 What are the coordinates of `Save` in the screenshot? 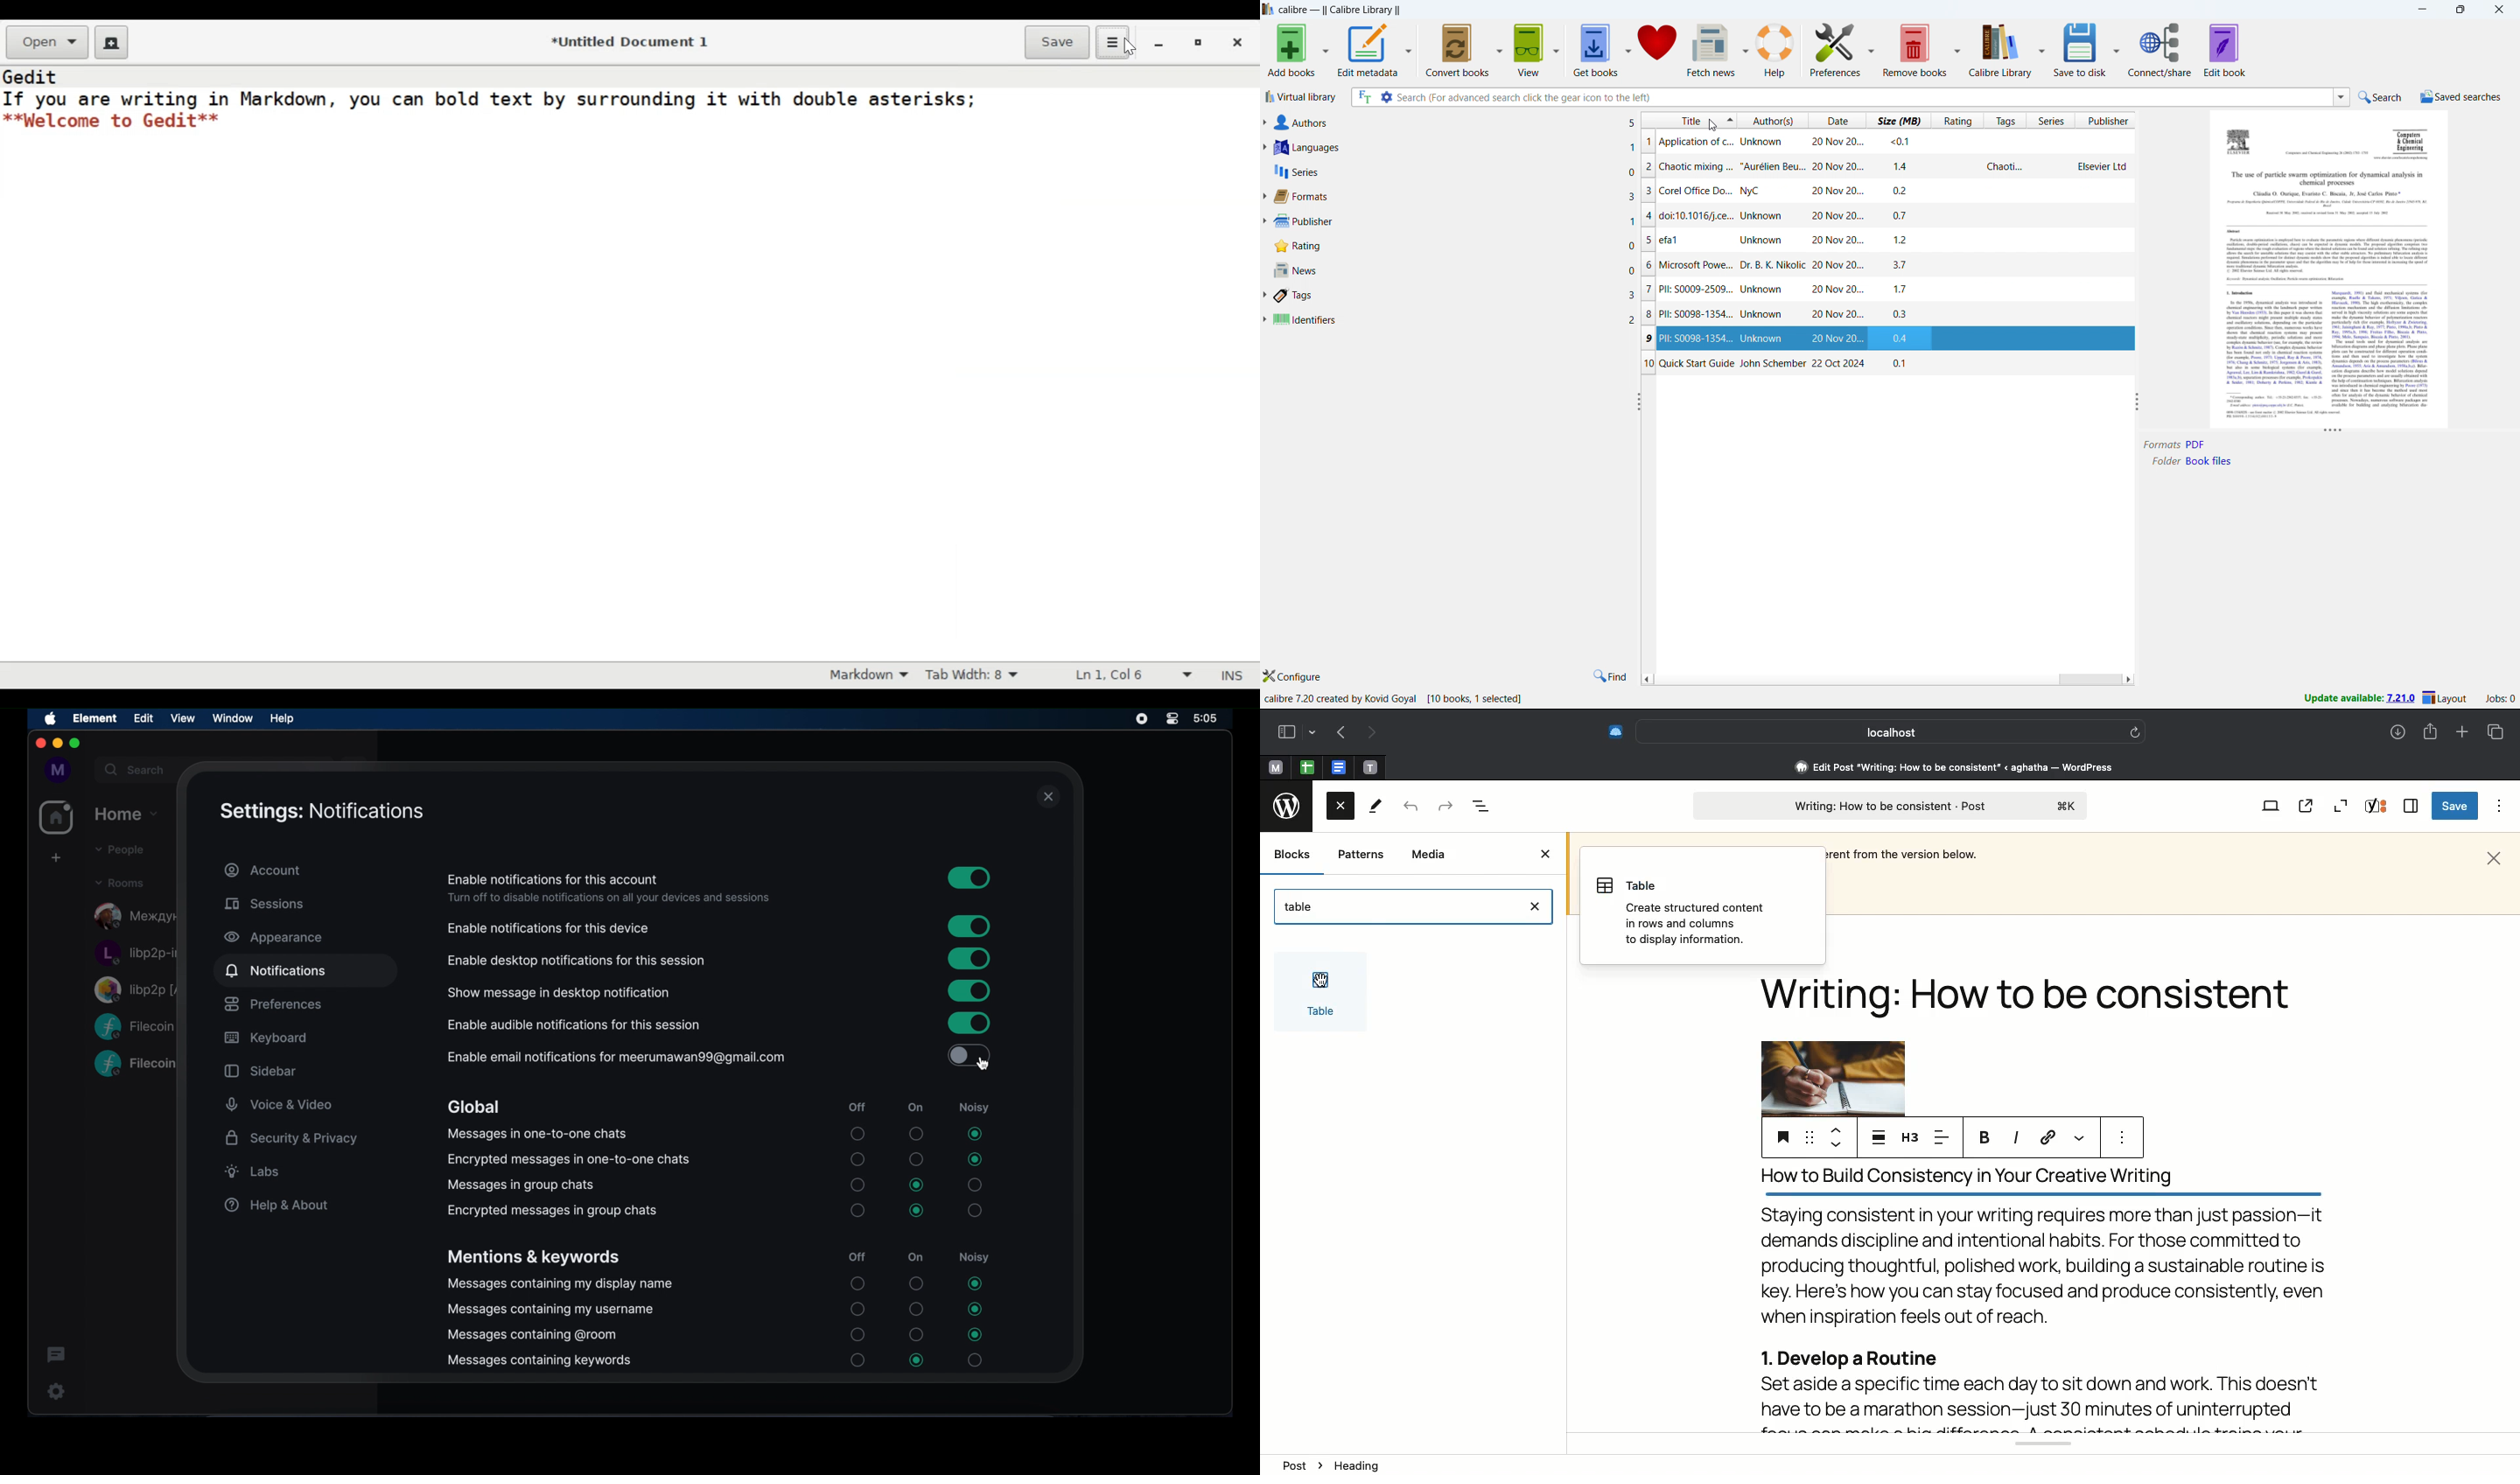 It's located at (1781, 1136).